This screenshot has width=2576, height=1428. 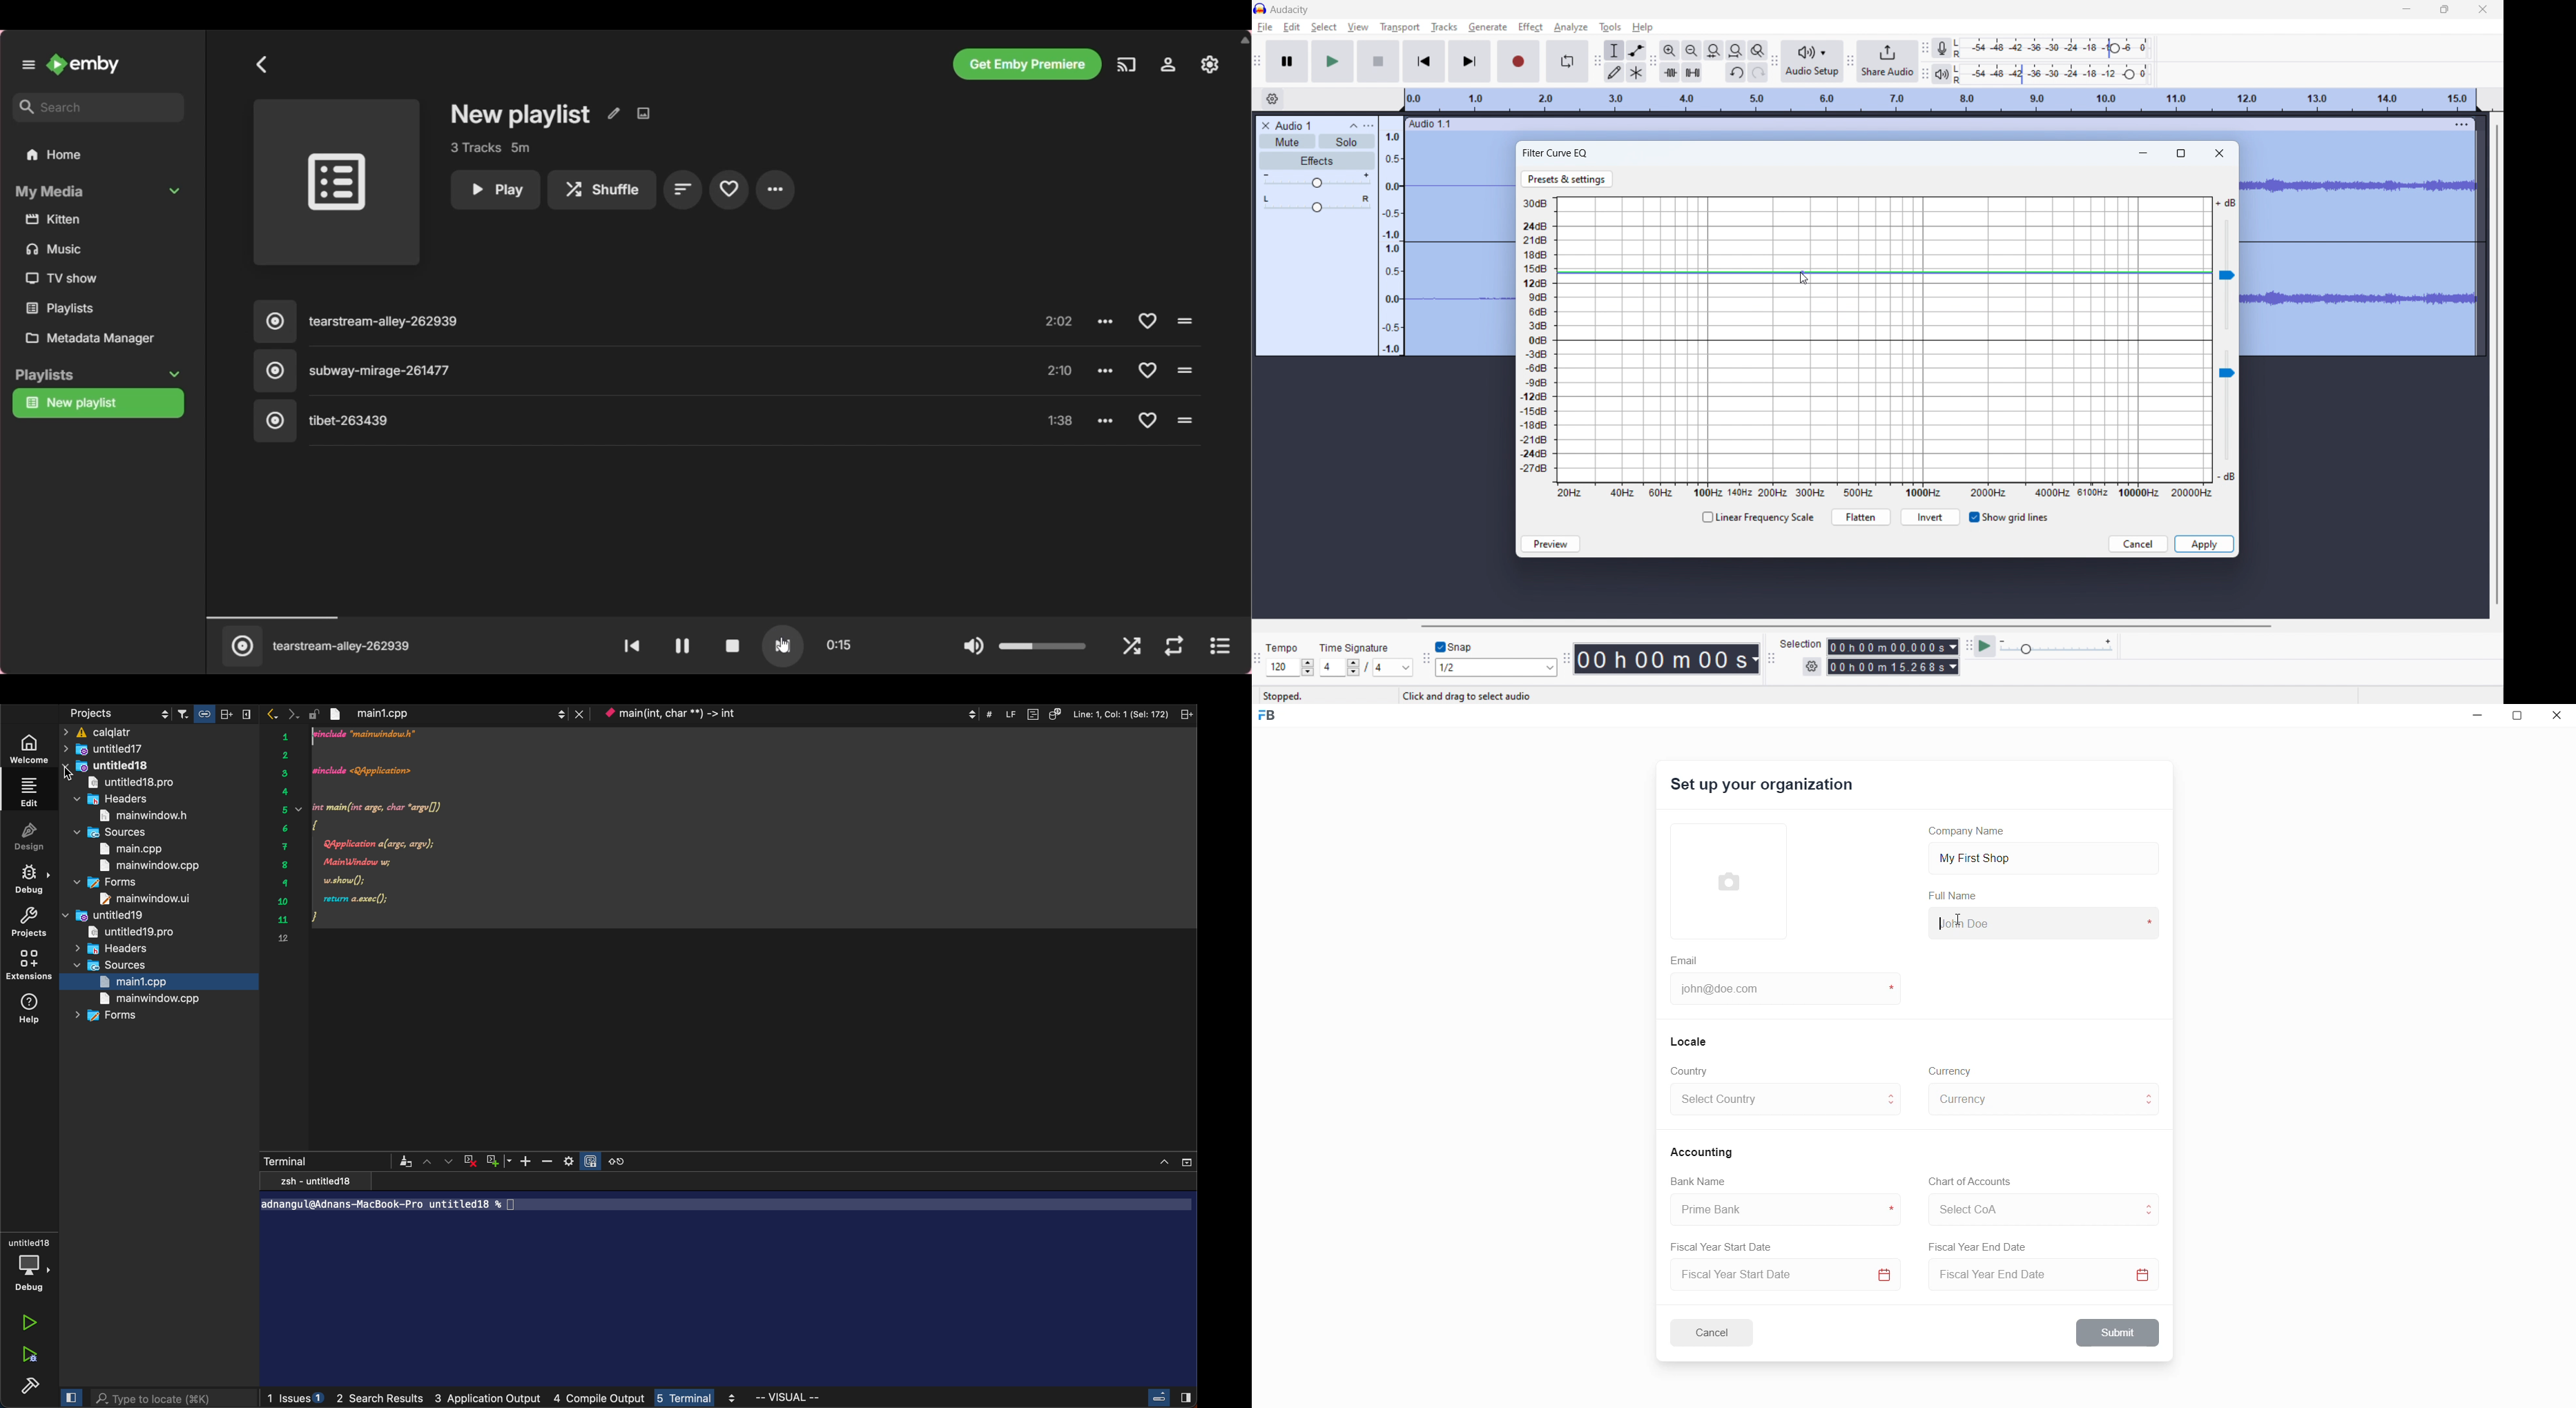 I want to click on maximize, so click(x=2182, y=152).